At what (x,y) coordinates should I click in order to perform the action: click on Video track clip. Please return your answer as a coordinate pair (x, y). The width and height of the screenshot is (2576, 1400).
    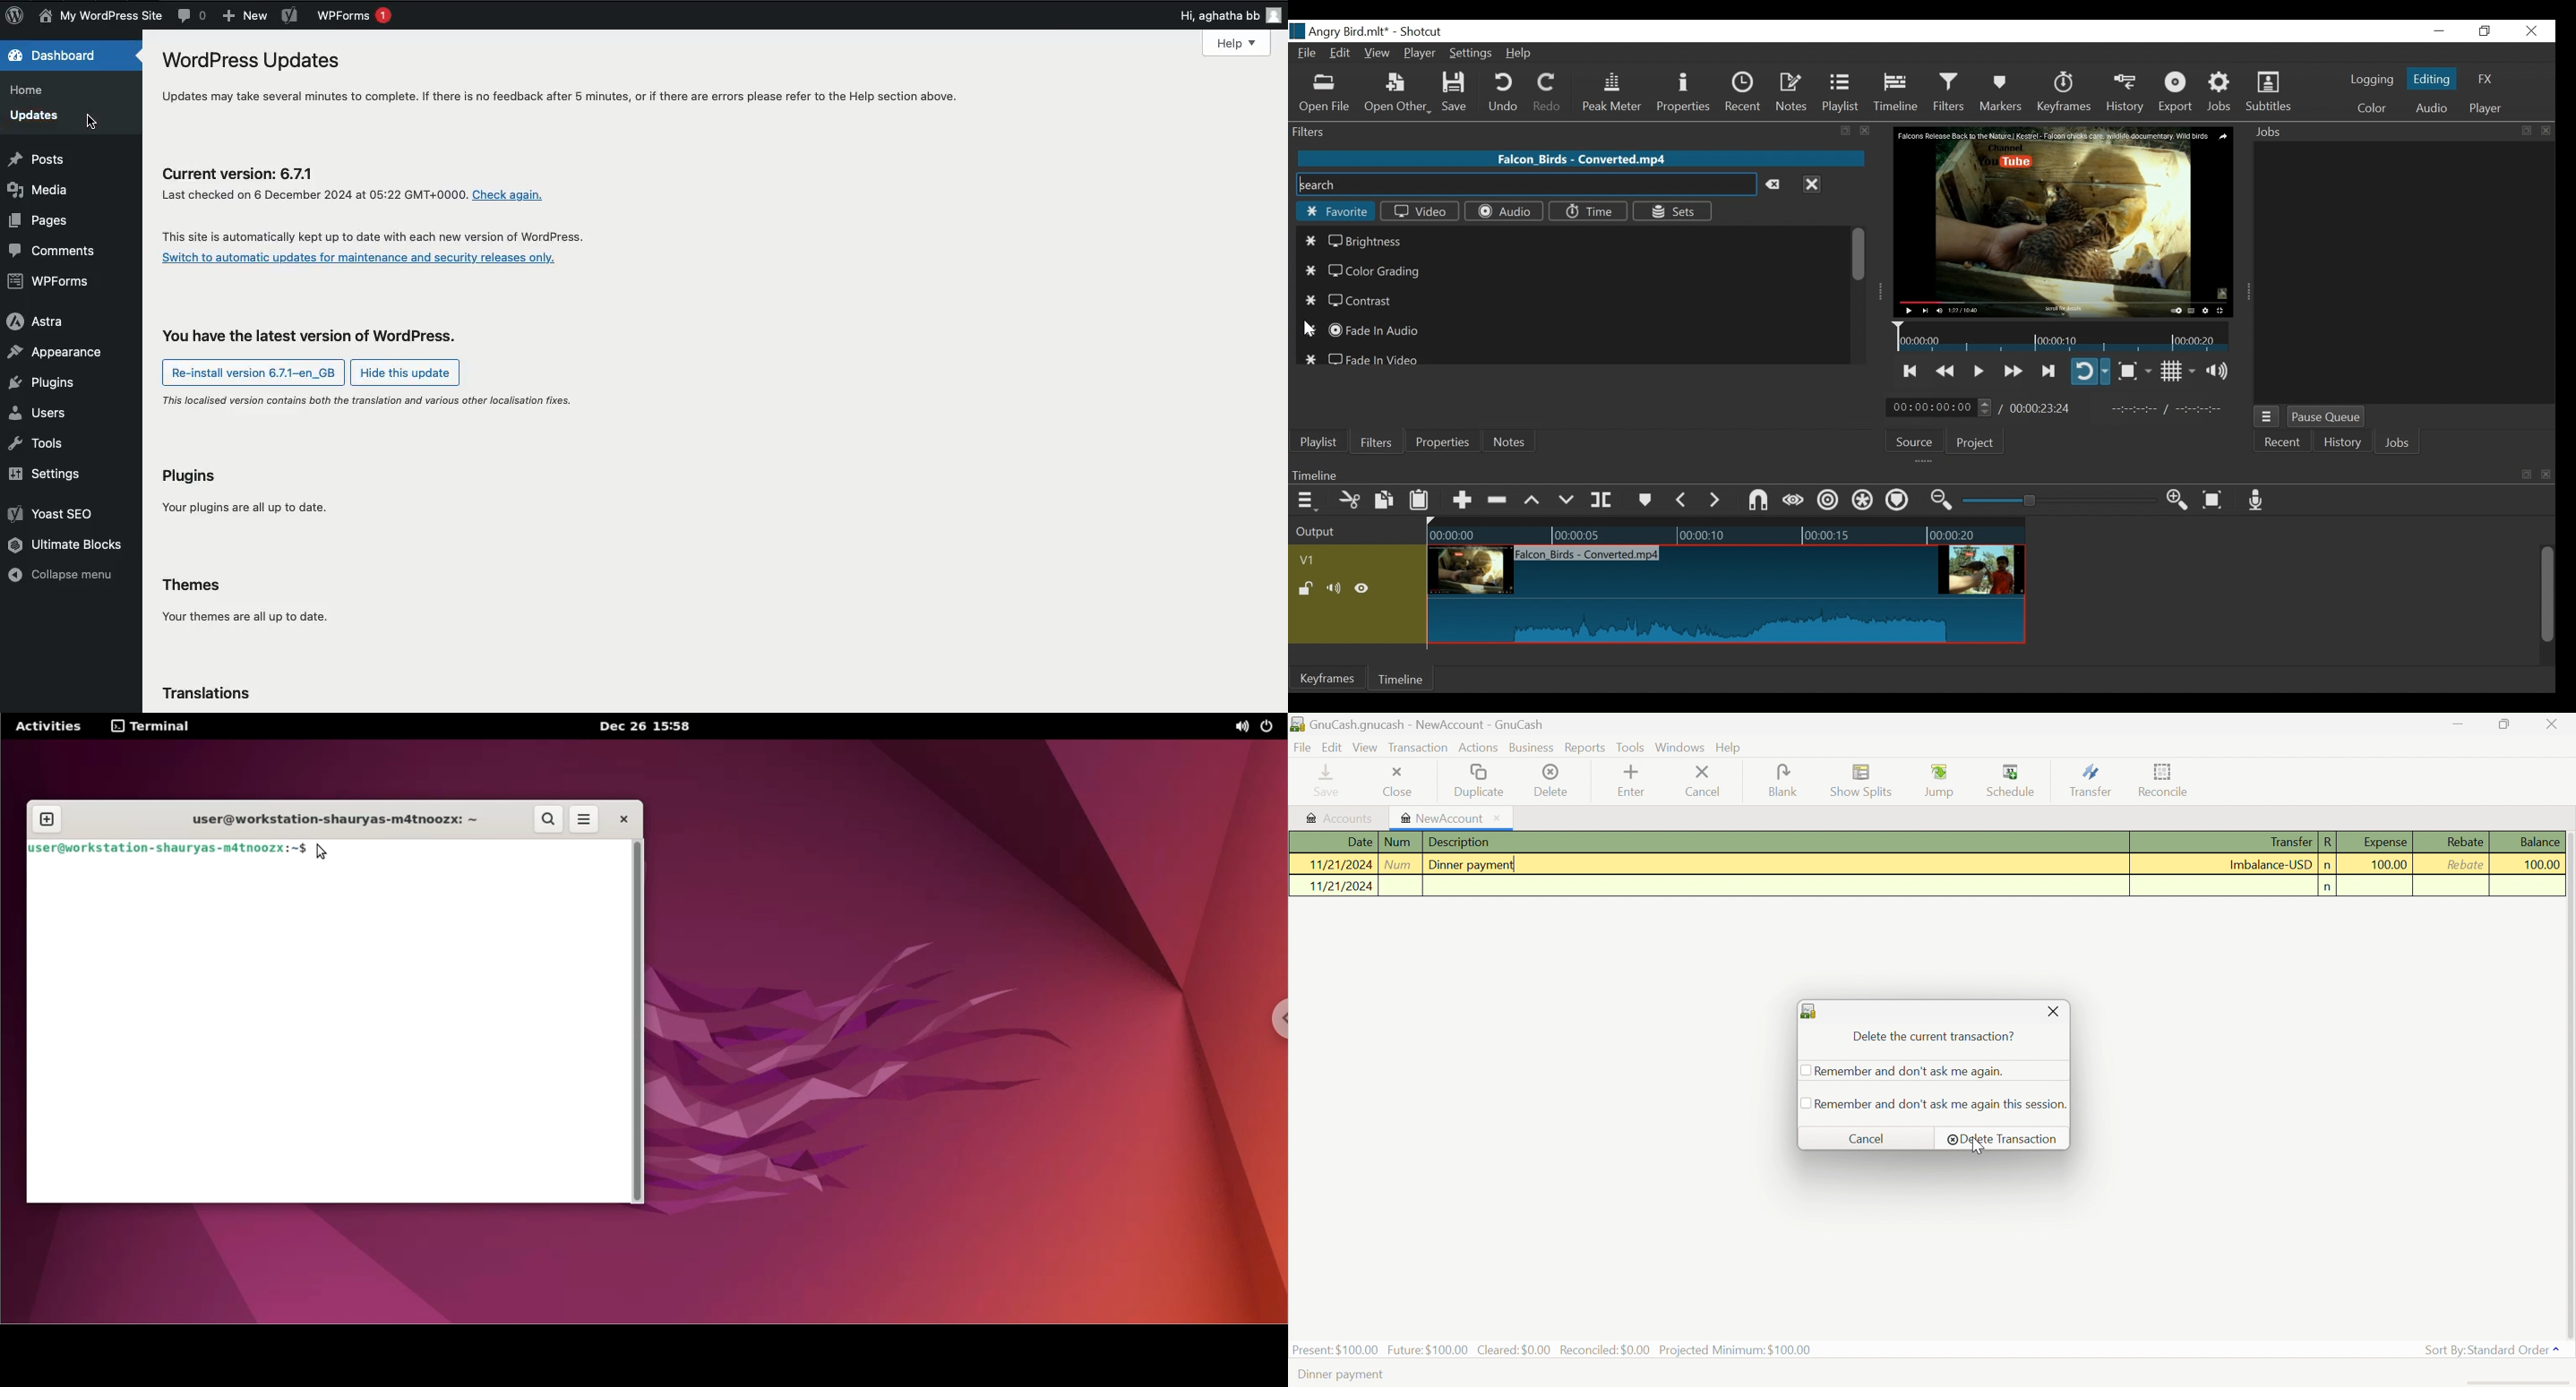
    Looking at the image, I should click on (1726, 595).